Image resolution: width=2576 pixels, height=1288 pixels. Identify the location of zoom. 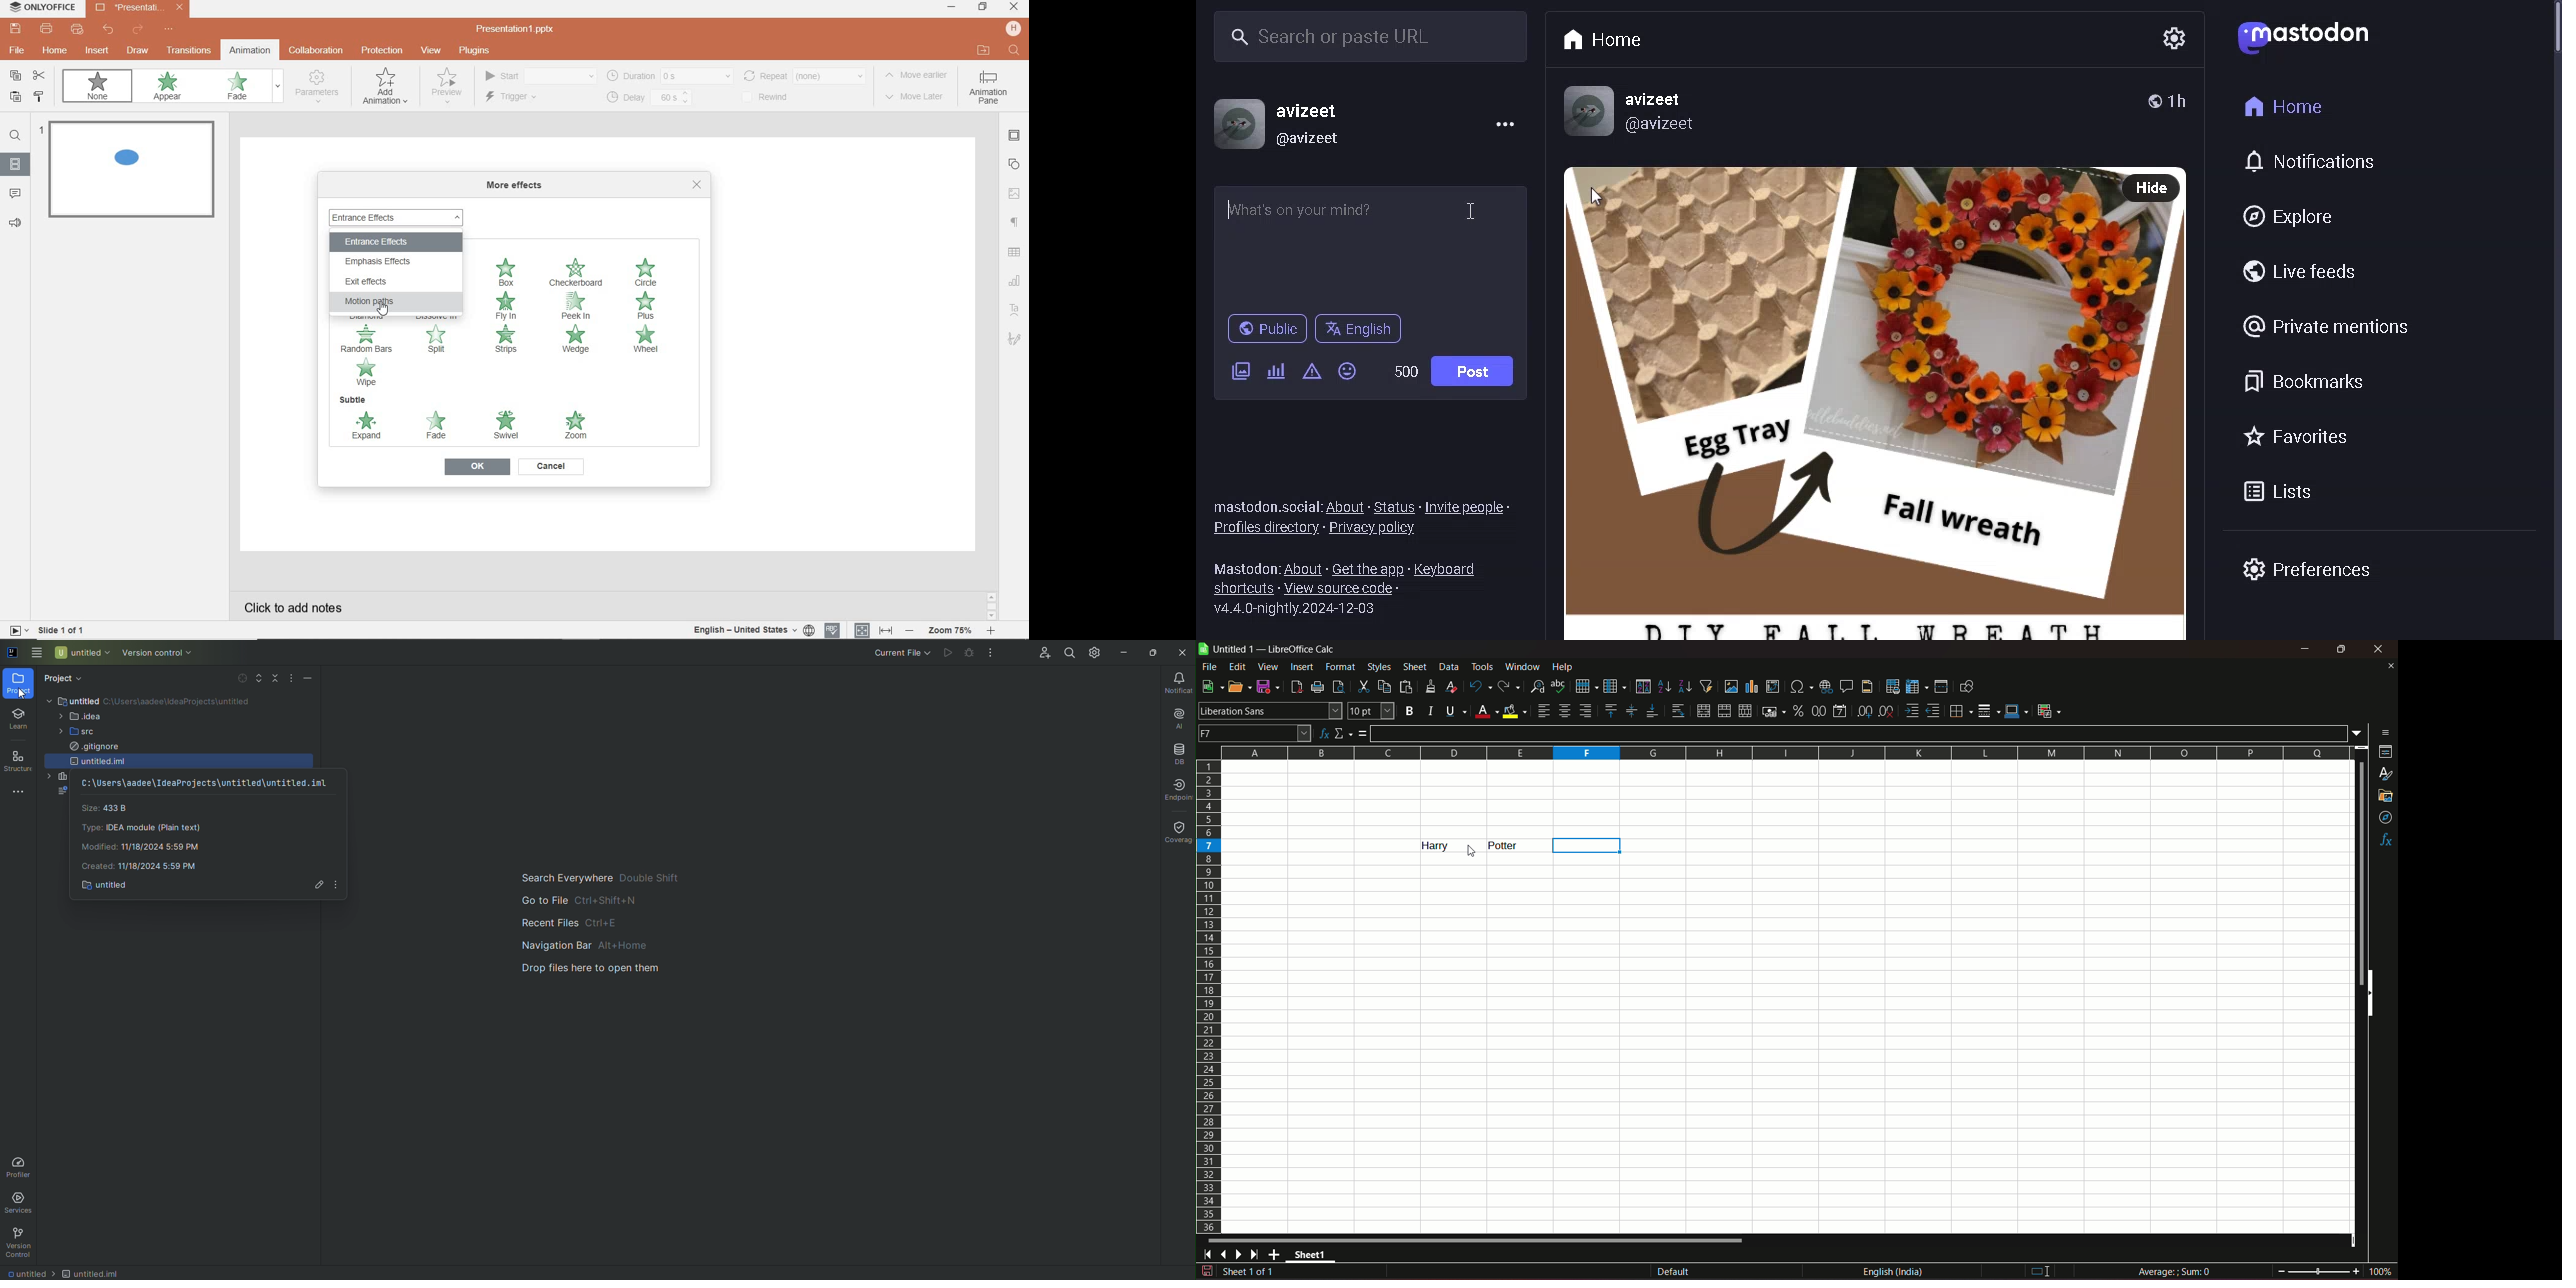
(953, 629).